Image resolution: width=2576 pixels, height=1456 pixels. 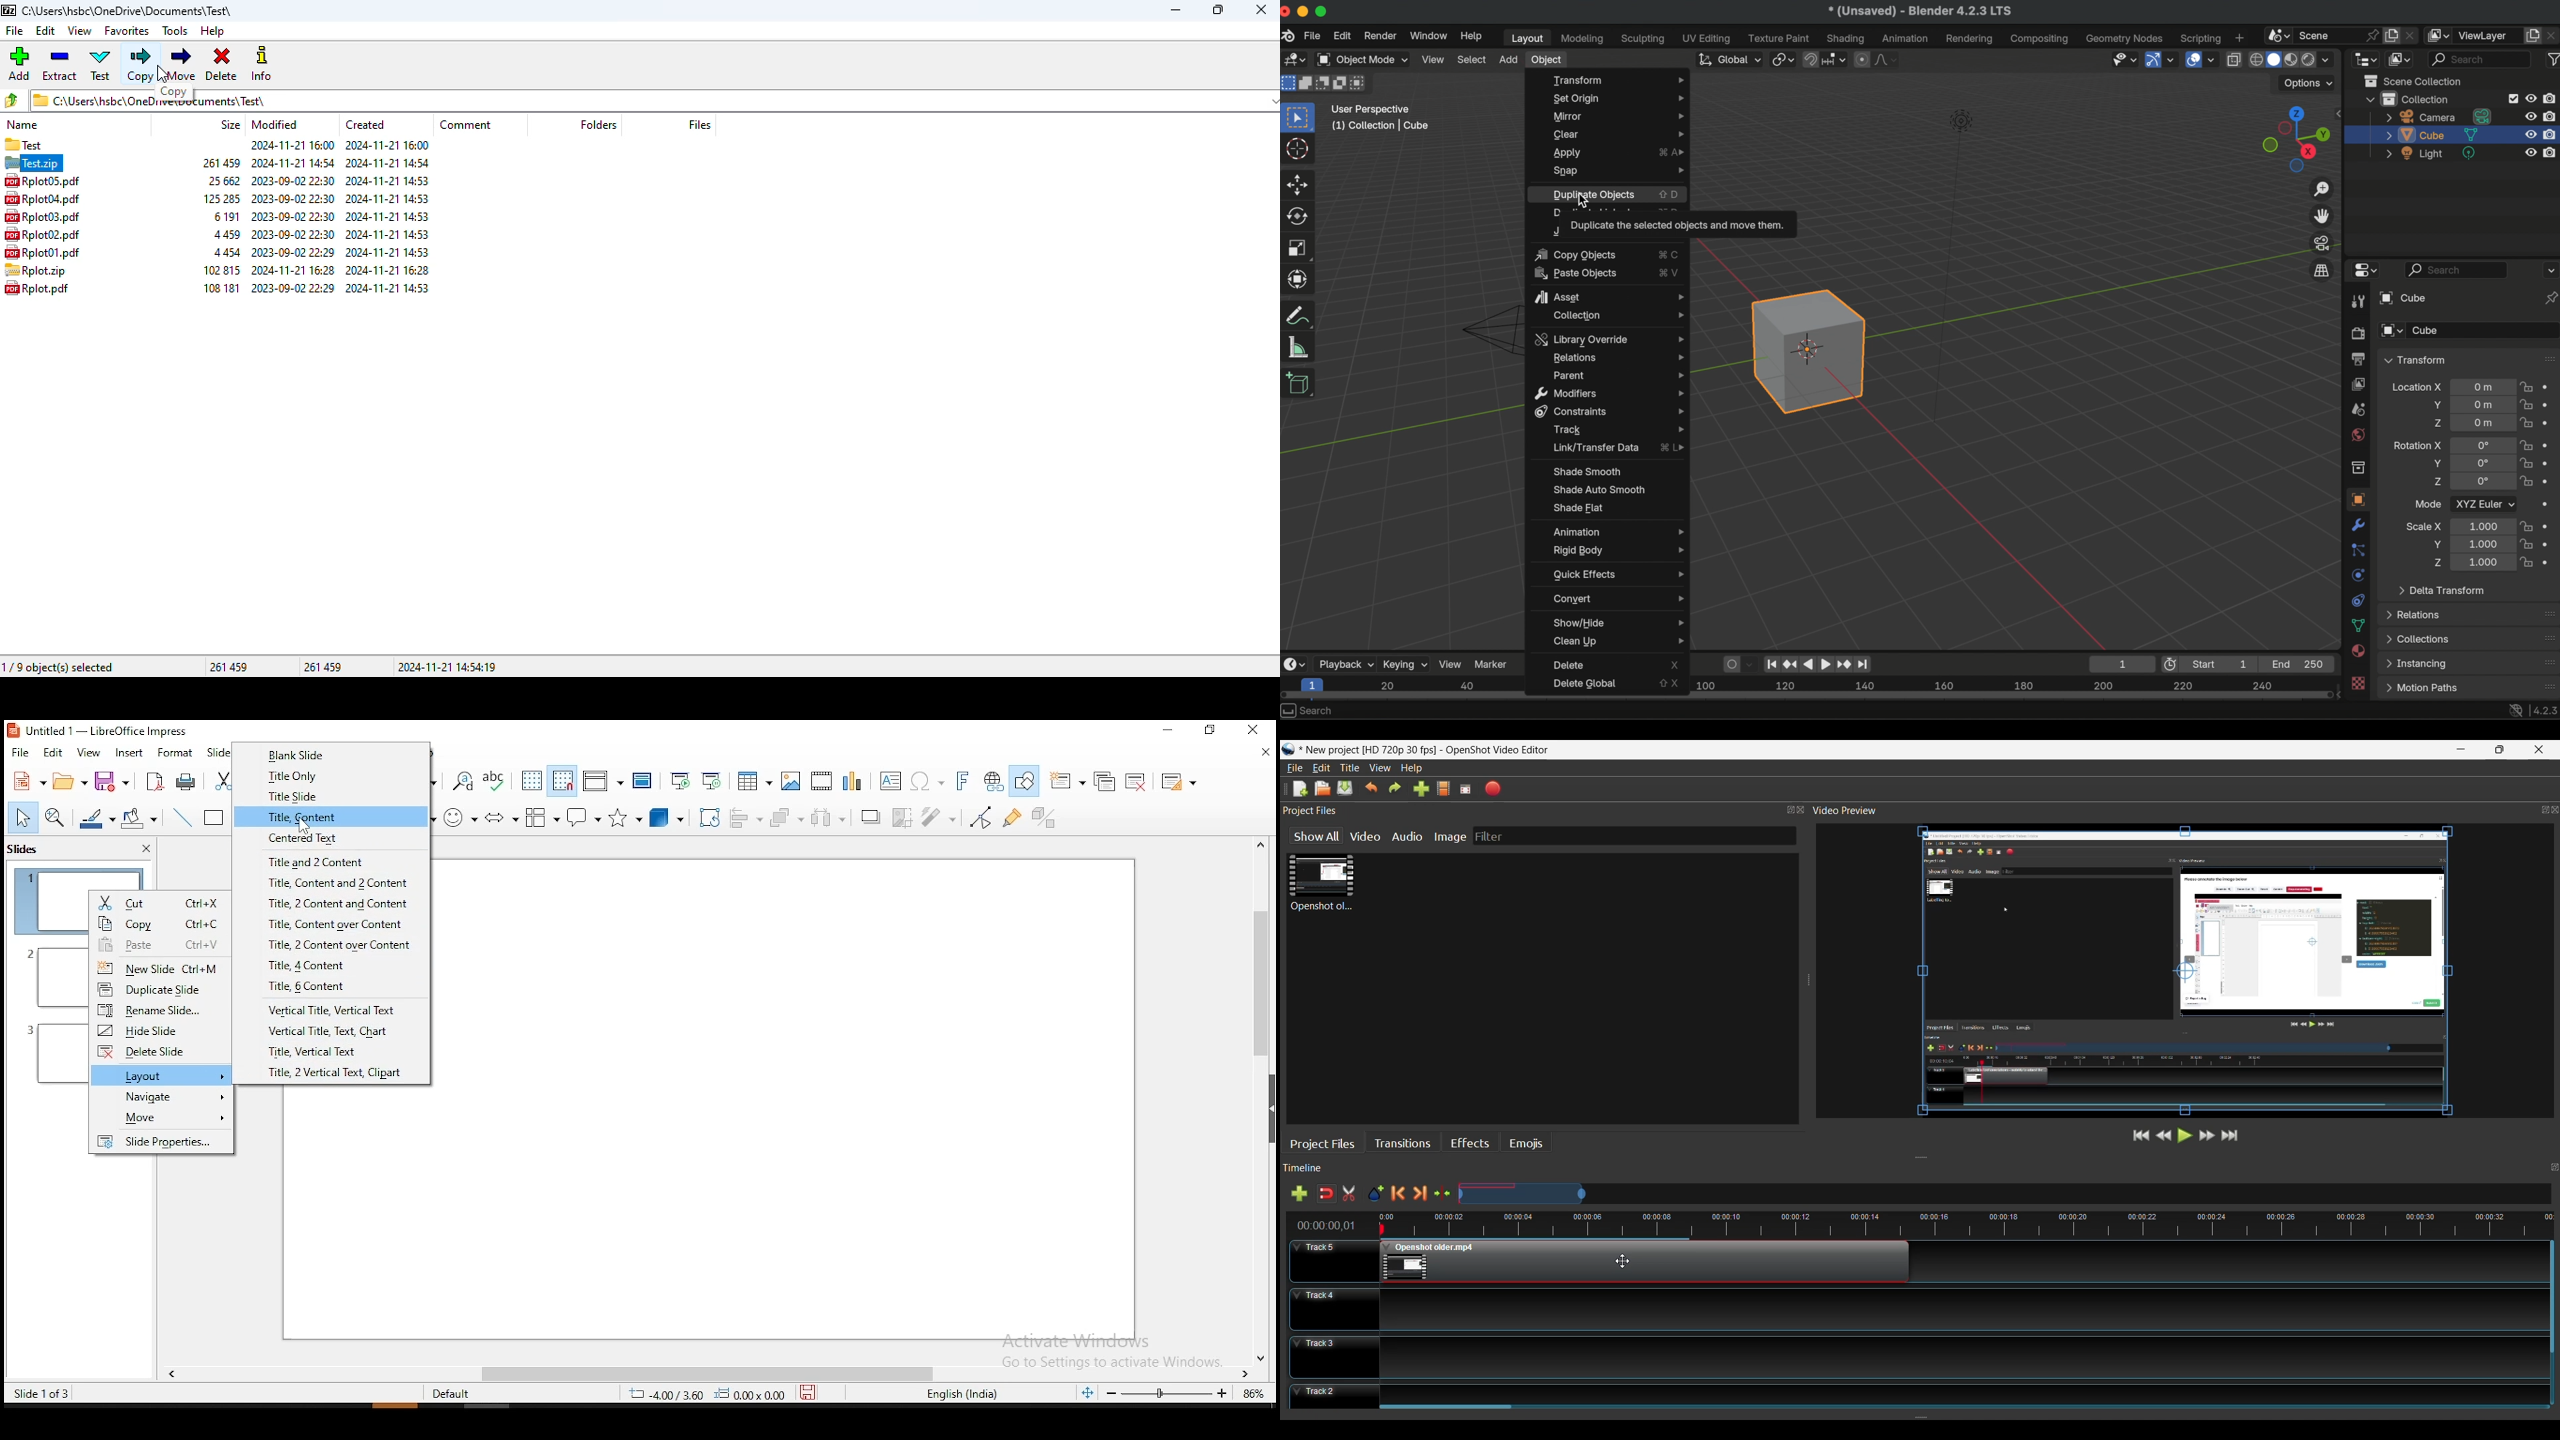 I want to click on options, so click(x=2309, y=83).